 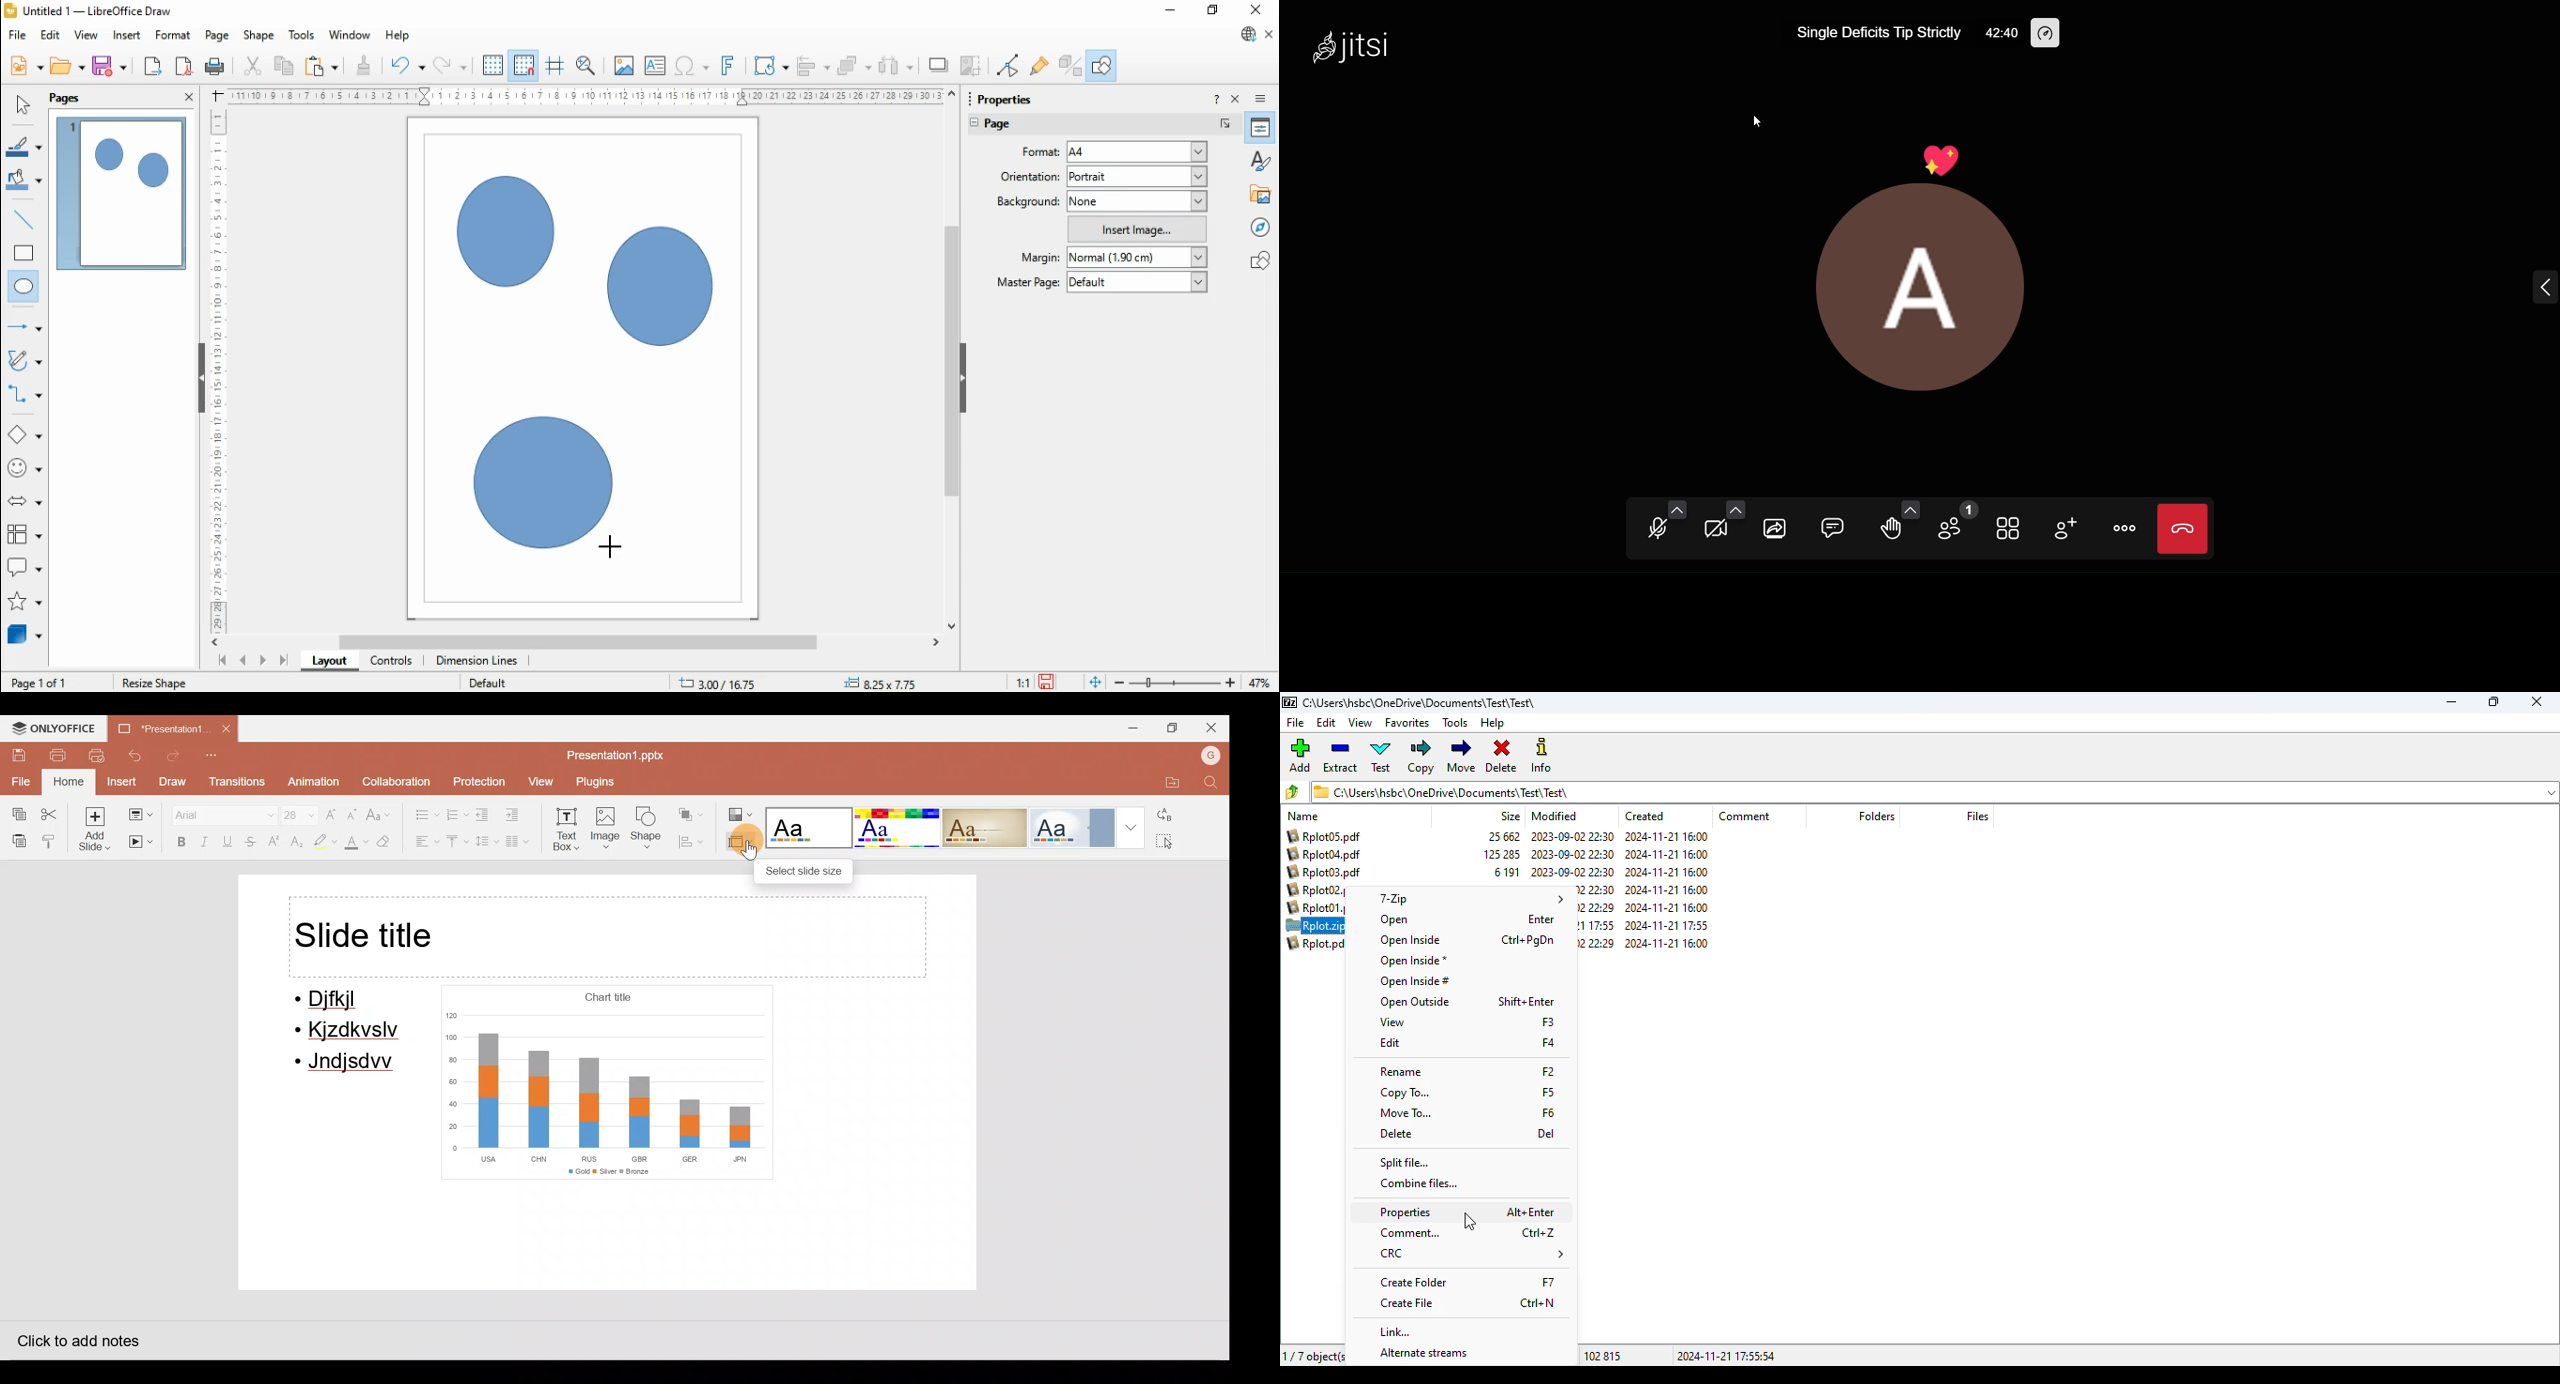 I want to click on Font size, so click(x=292, y=812).